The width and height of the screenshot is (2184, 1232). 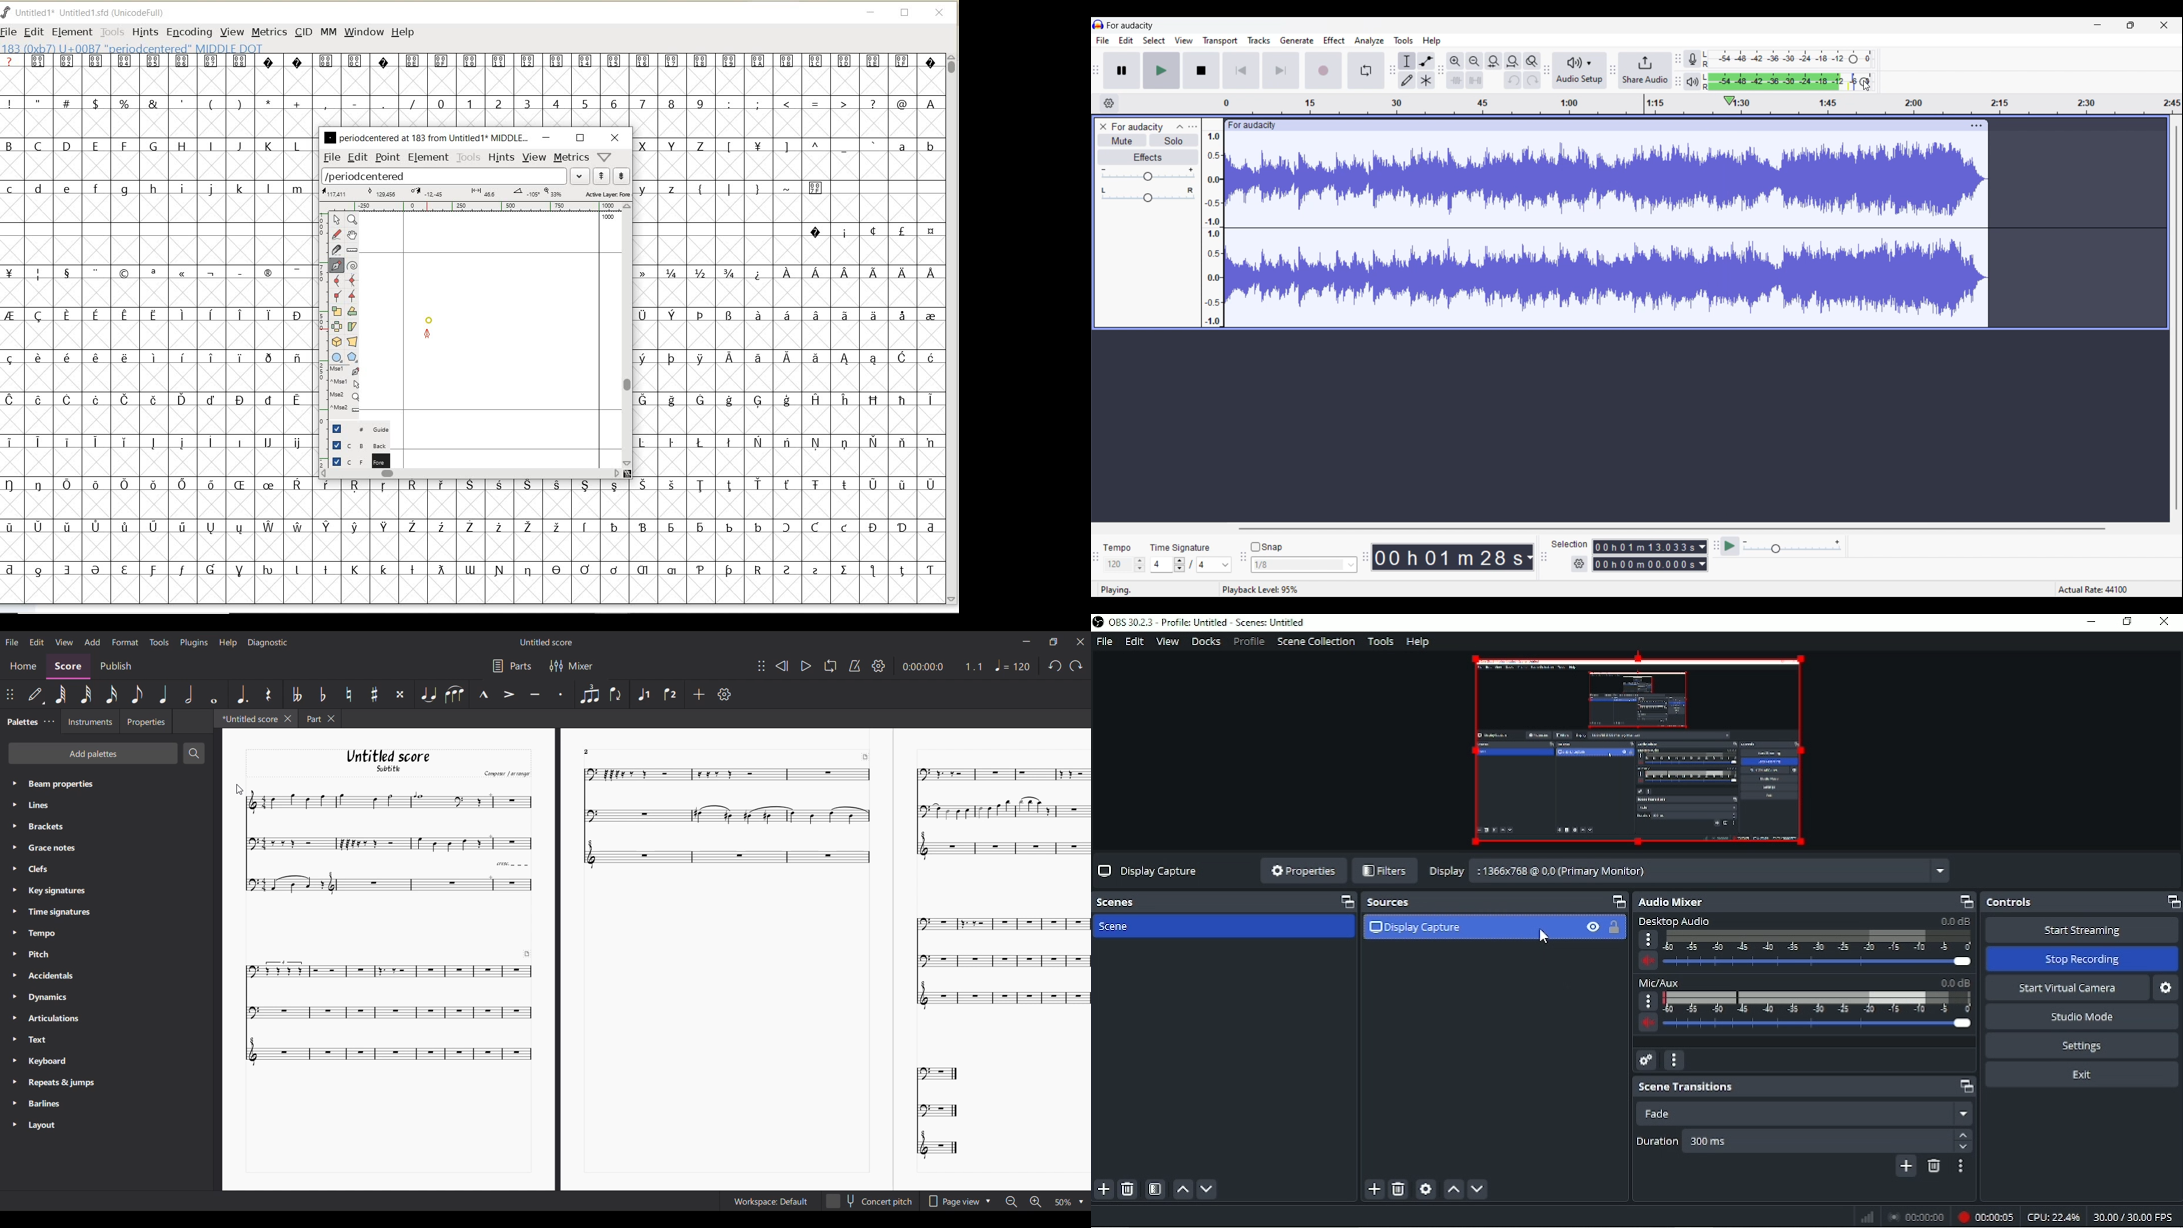 What do you see at coordinates (1182, 1190) in the screenshot?
I see `Move scene up` at bounding box center [1182, 1190].